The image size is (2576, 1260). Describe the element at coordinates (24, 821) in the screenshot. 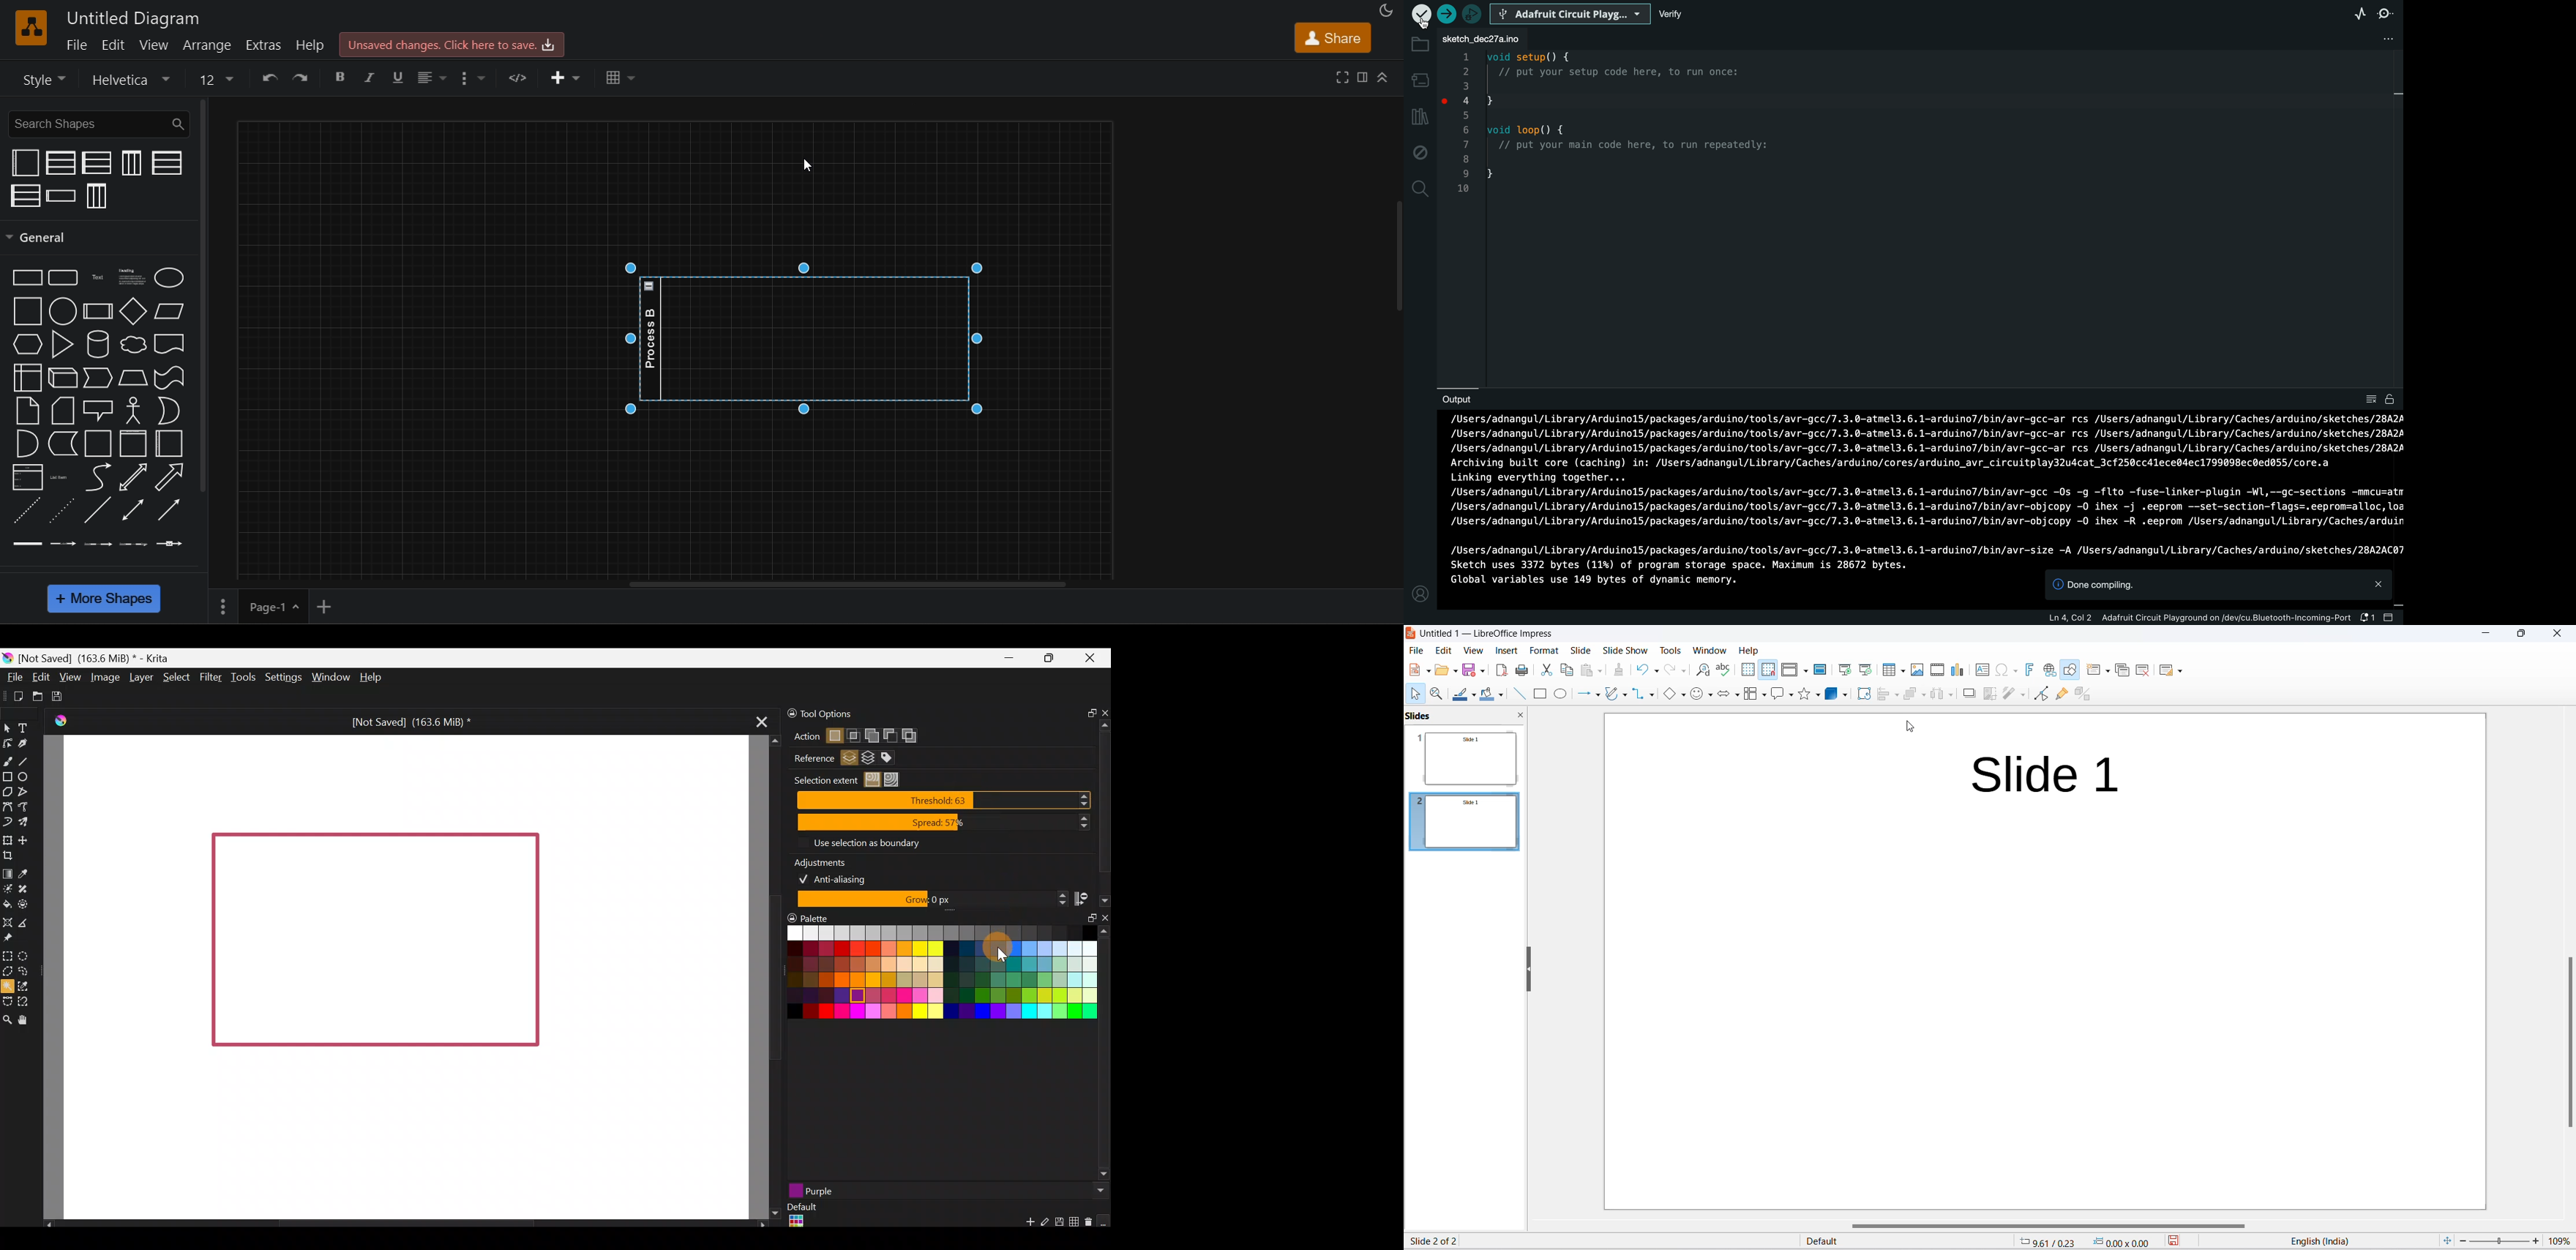

I see `Multibrush tool` at that location.